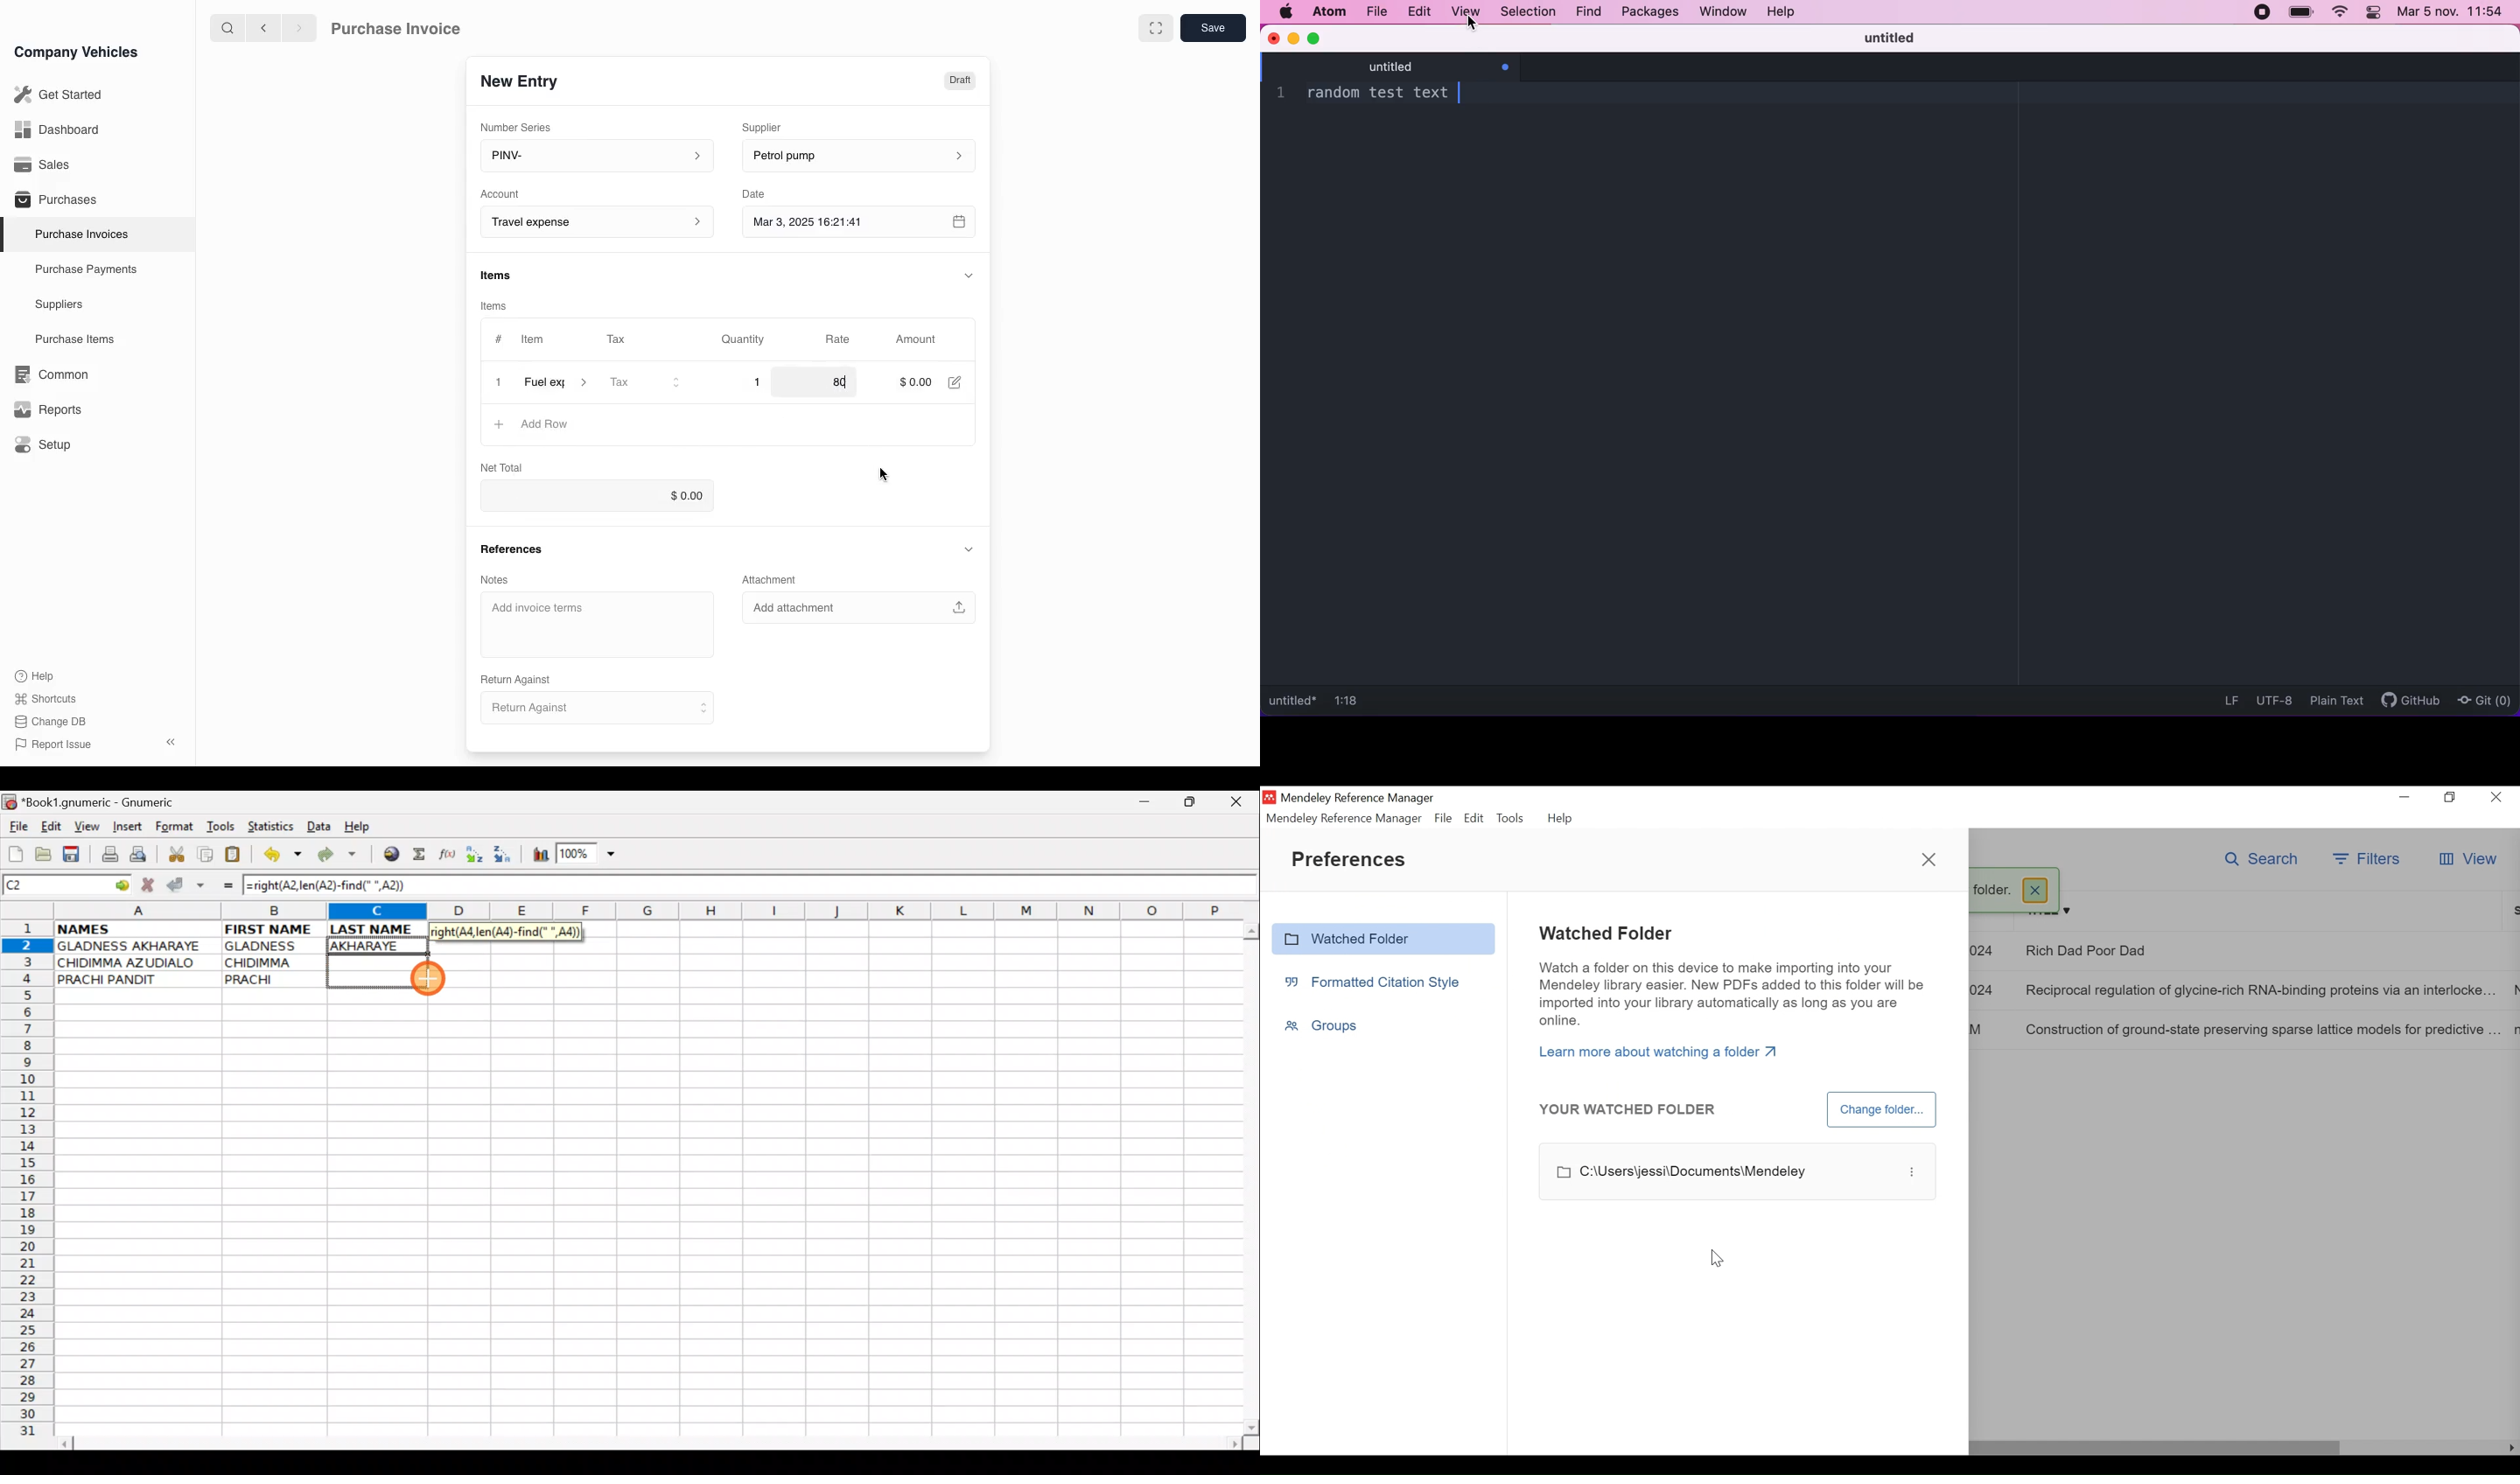 This screenshot has width=2520, height=1484. What do you see at coordinates (237, 856) in the screenshot?
I see `Paste clipboard` at bounding box center [237, 856].